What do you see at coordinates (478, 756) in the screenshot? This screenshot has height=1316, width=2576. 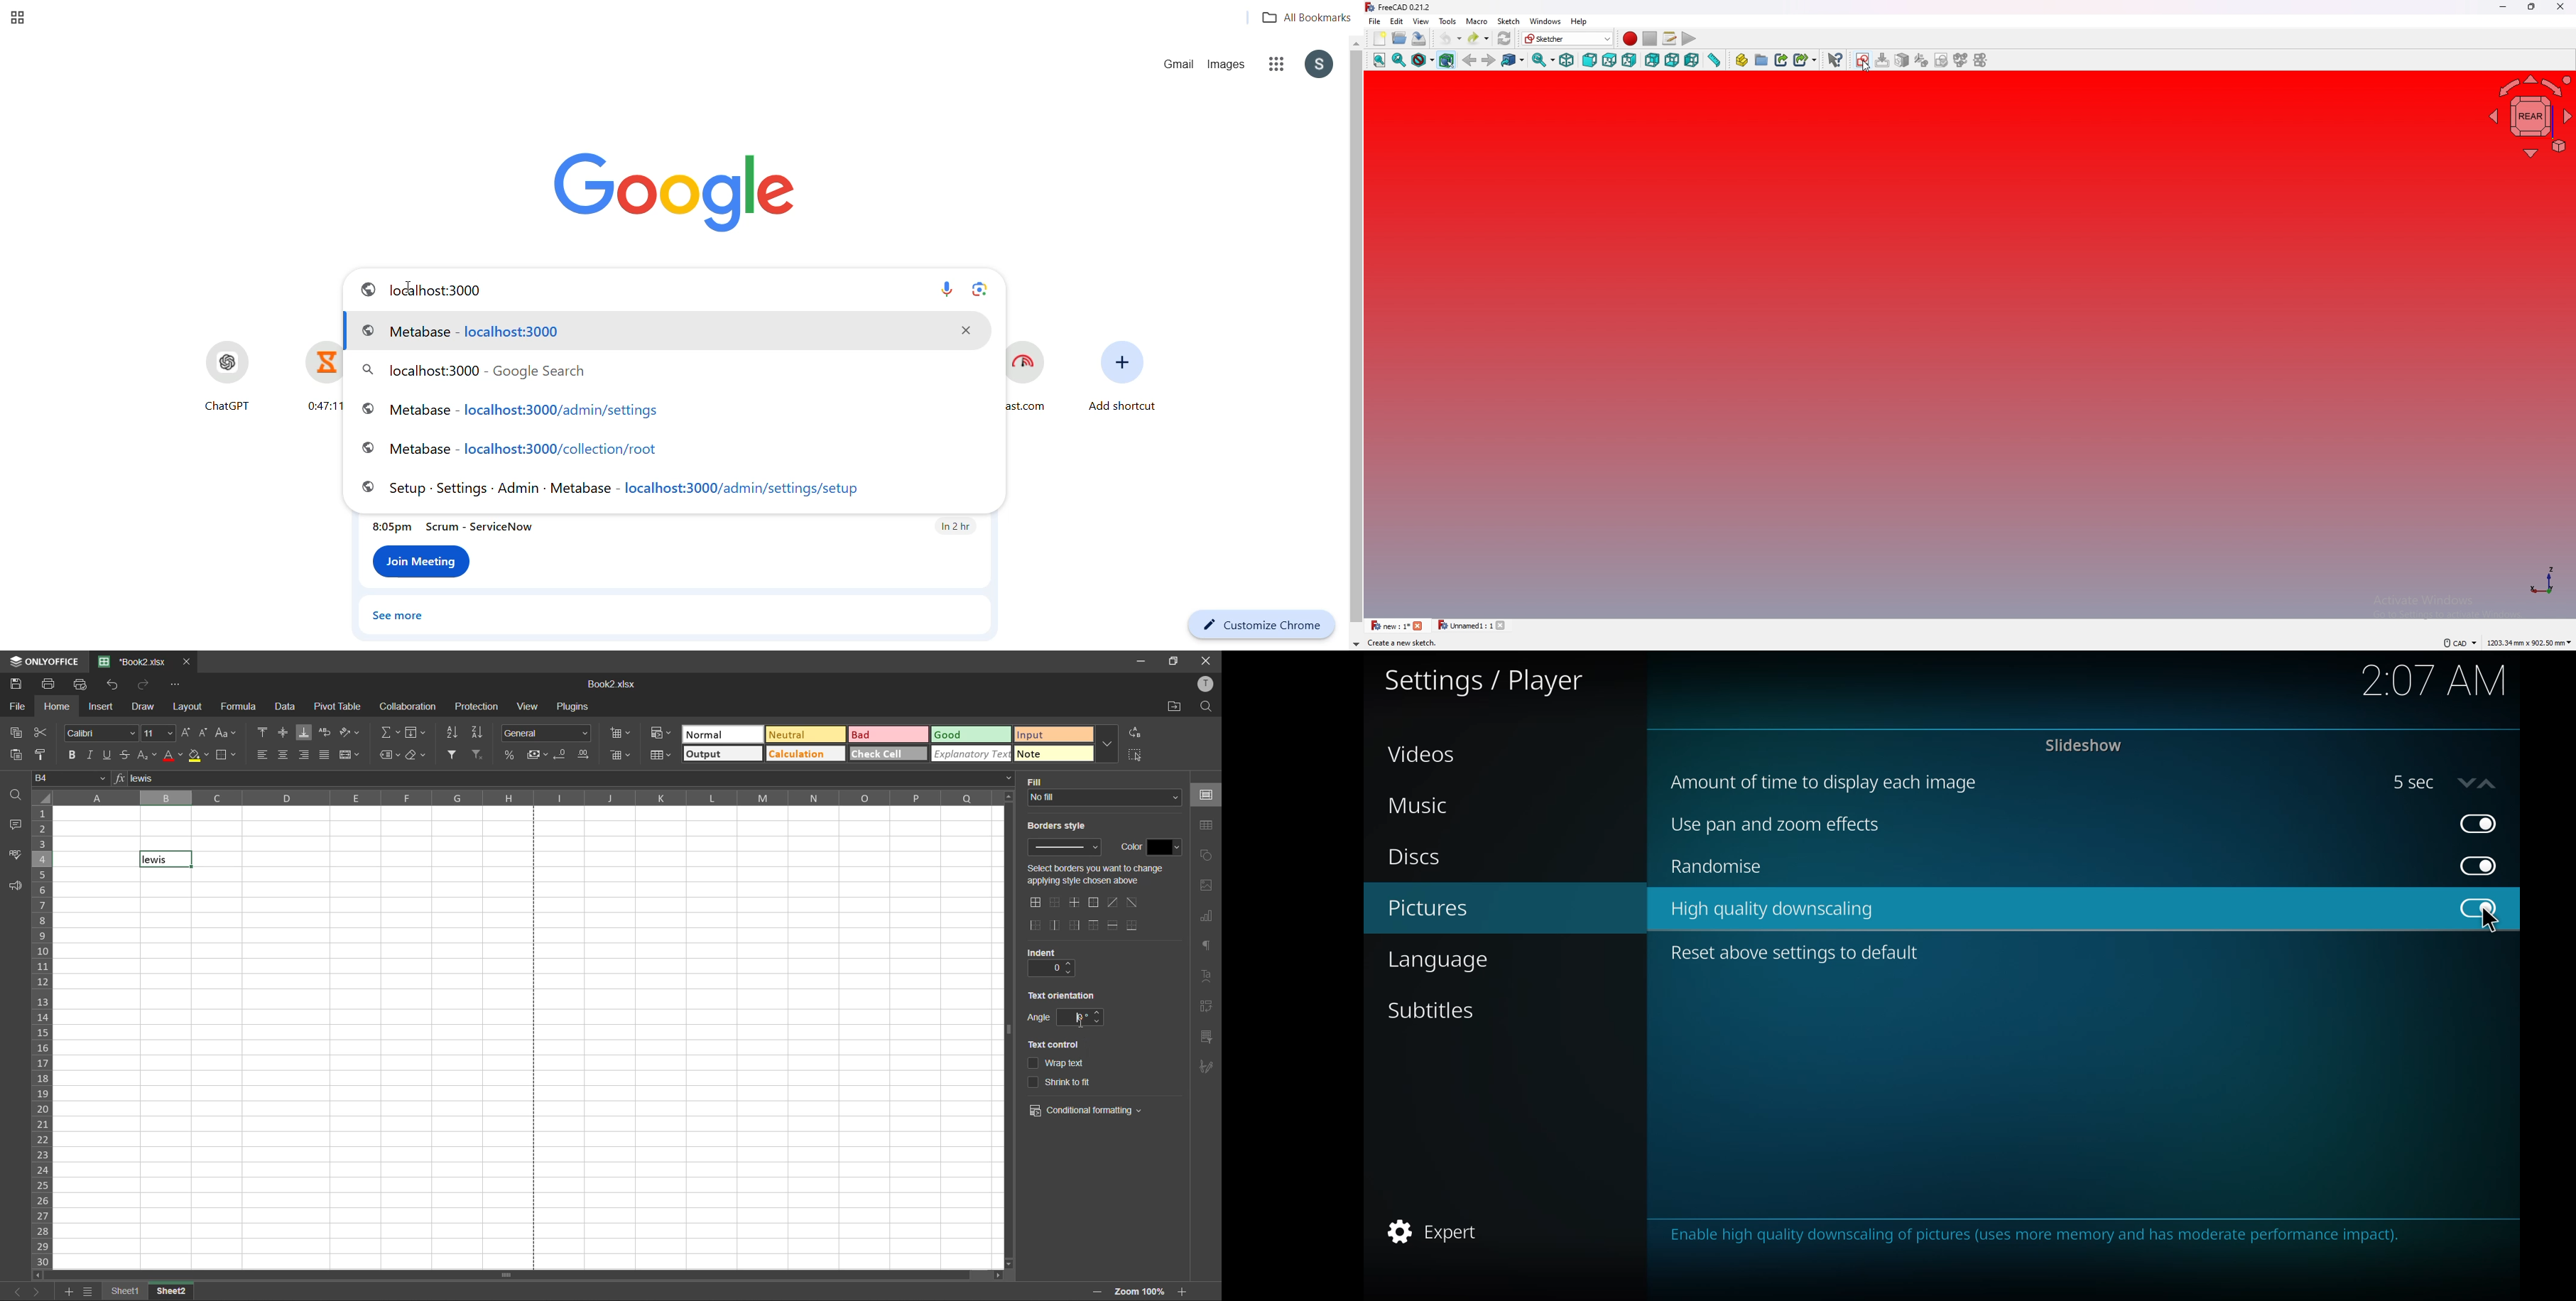 I see `clear filter` at bounding box center [478, 756].